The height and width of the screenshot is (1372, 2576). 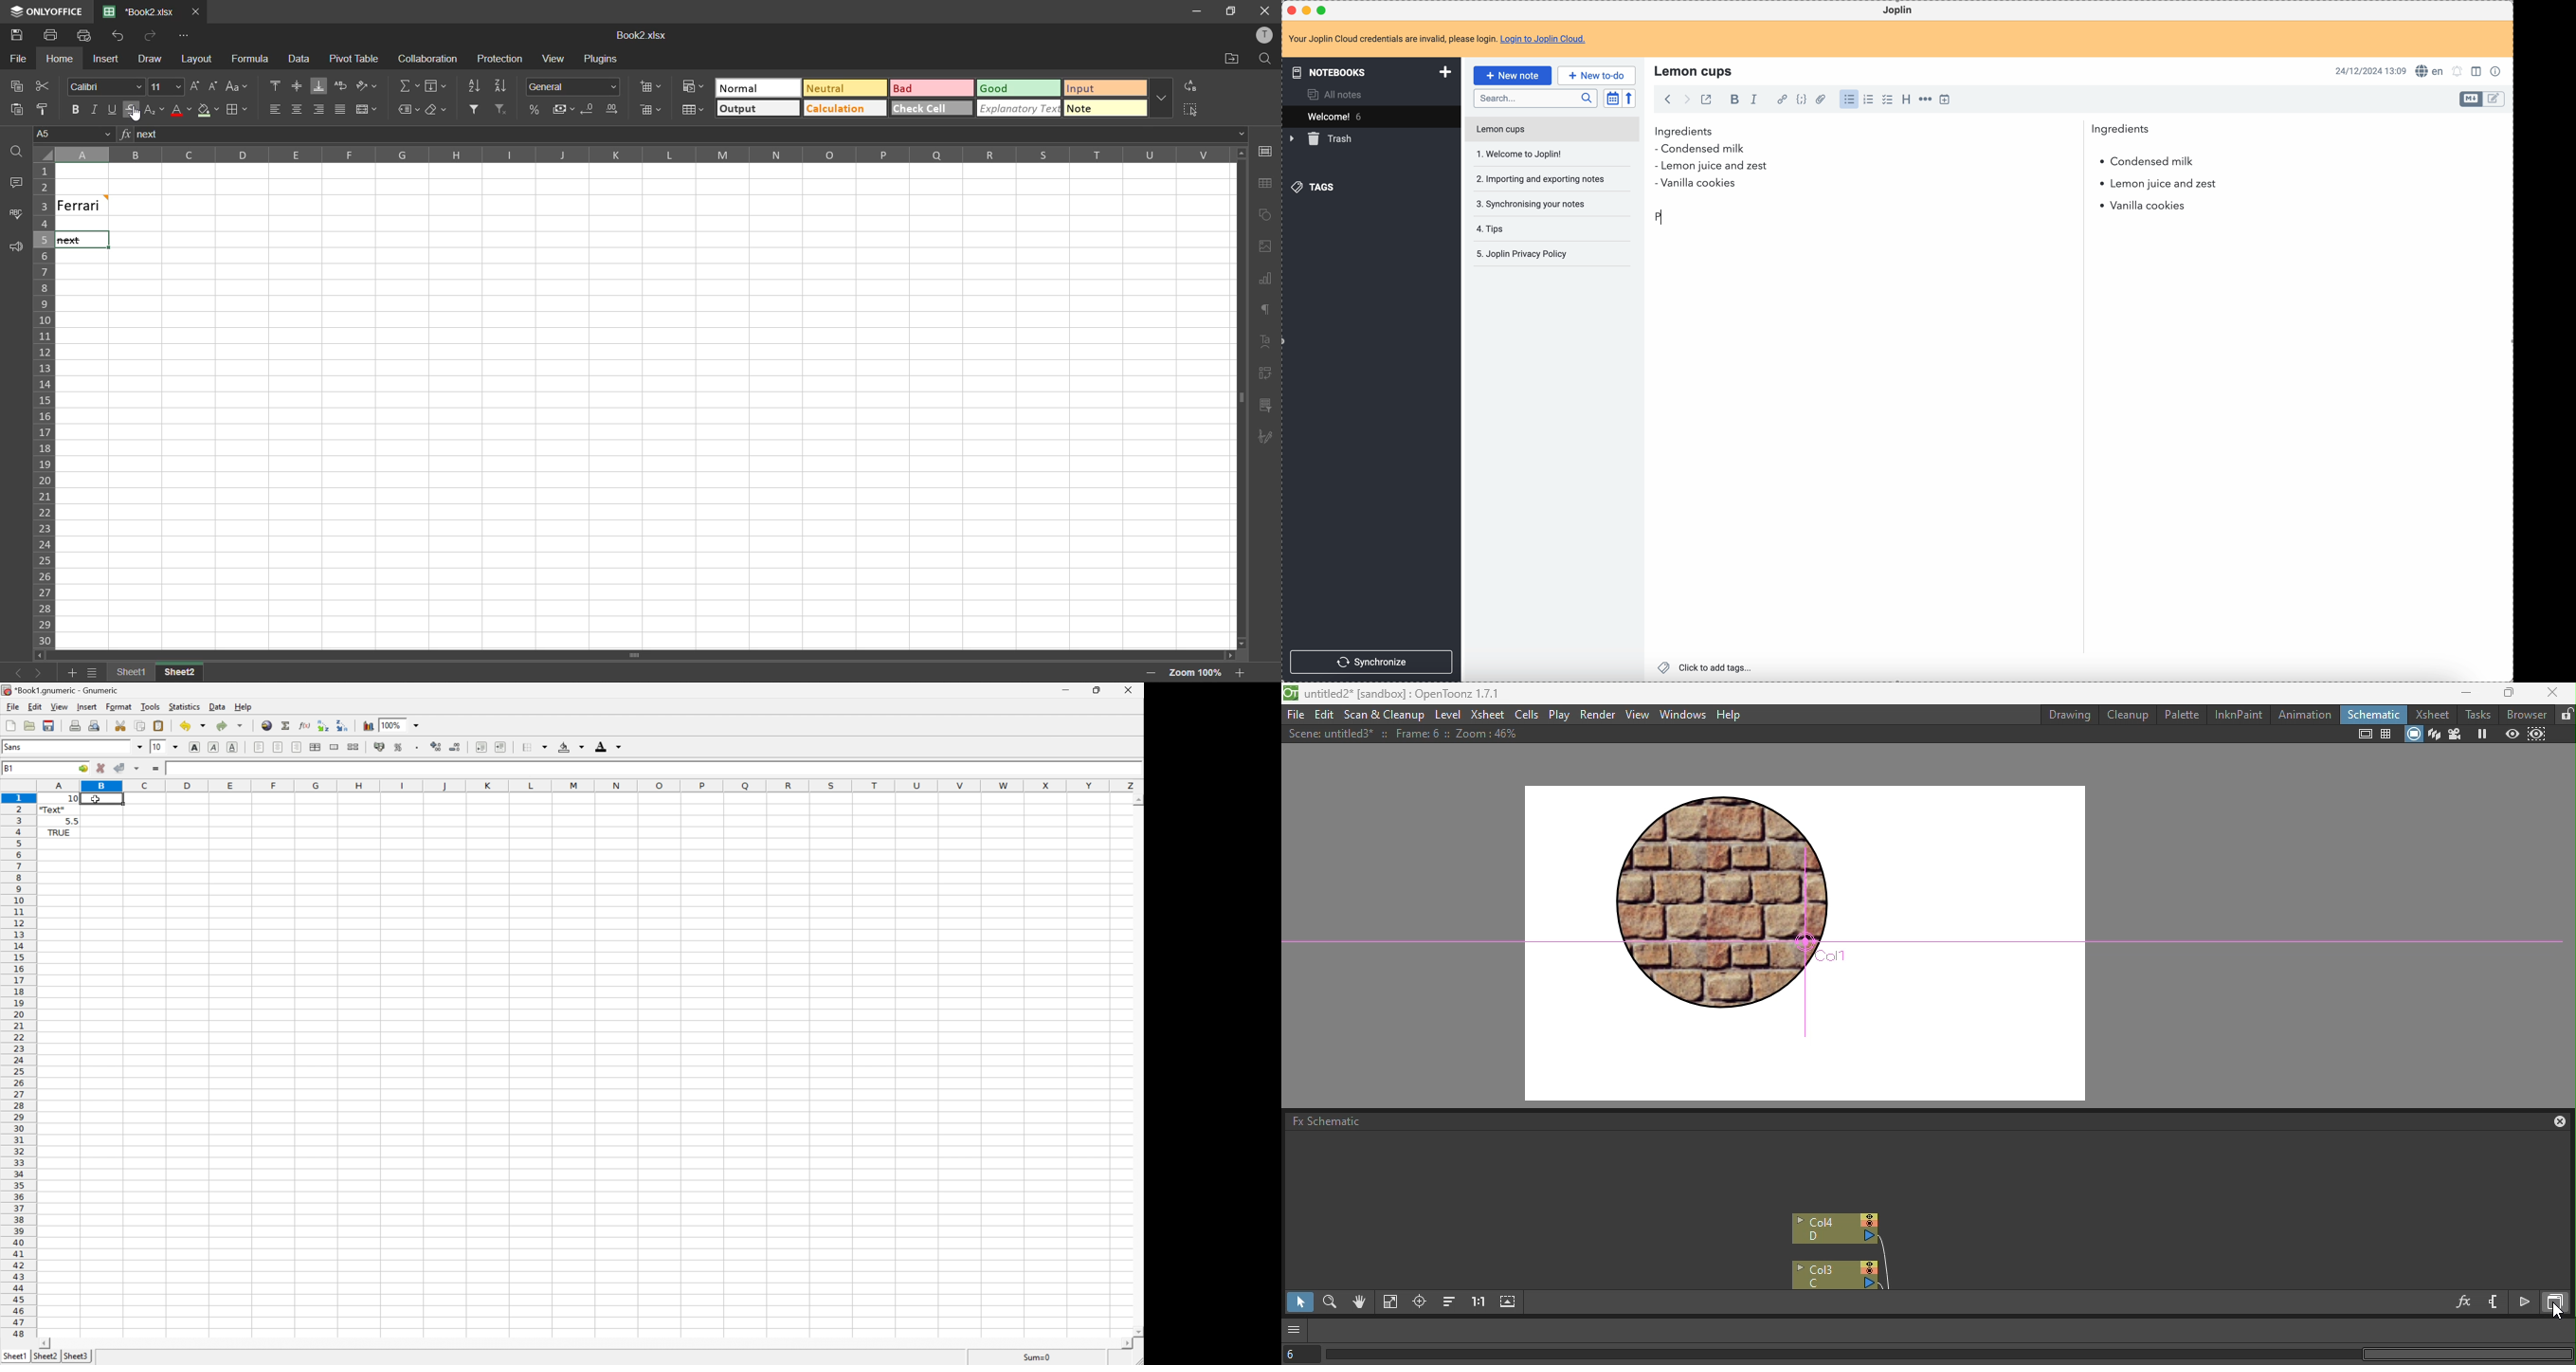 What do you see at coordinates (152, 35) in the screenshot?
I see `redo` at bounding box center [152, 35].